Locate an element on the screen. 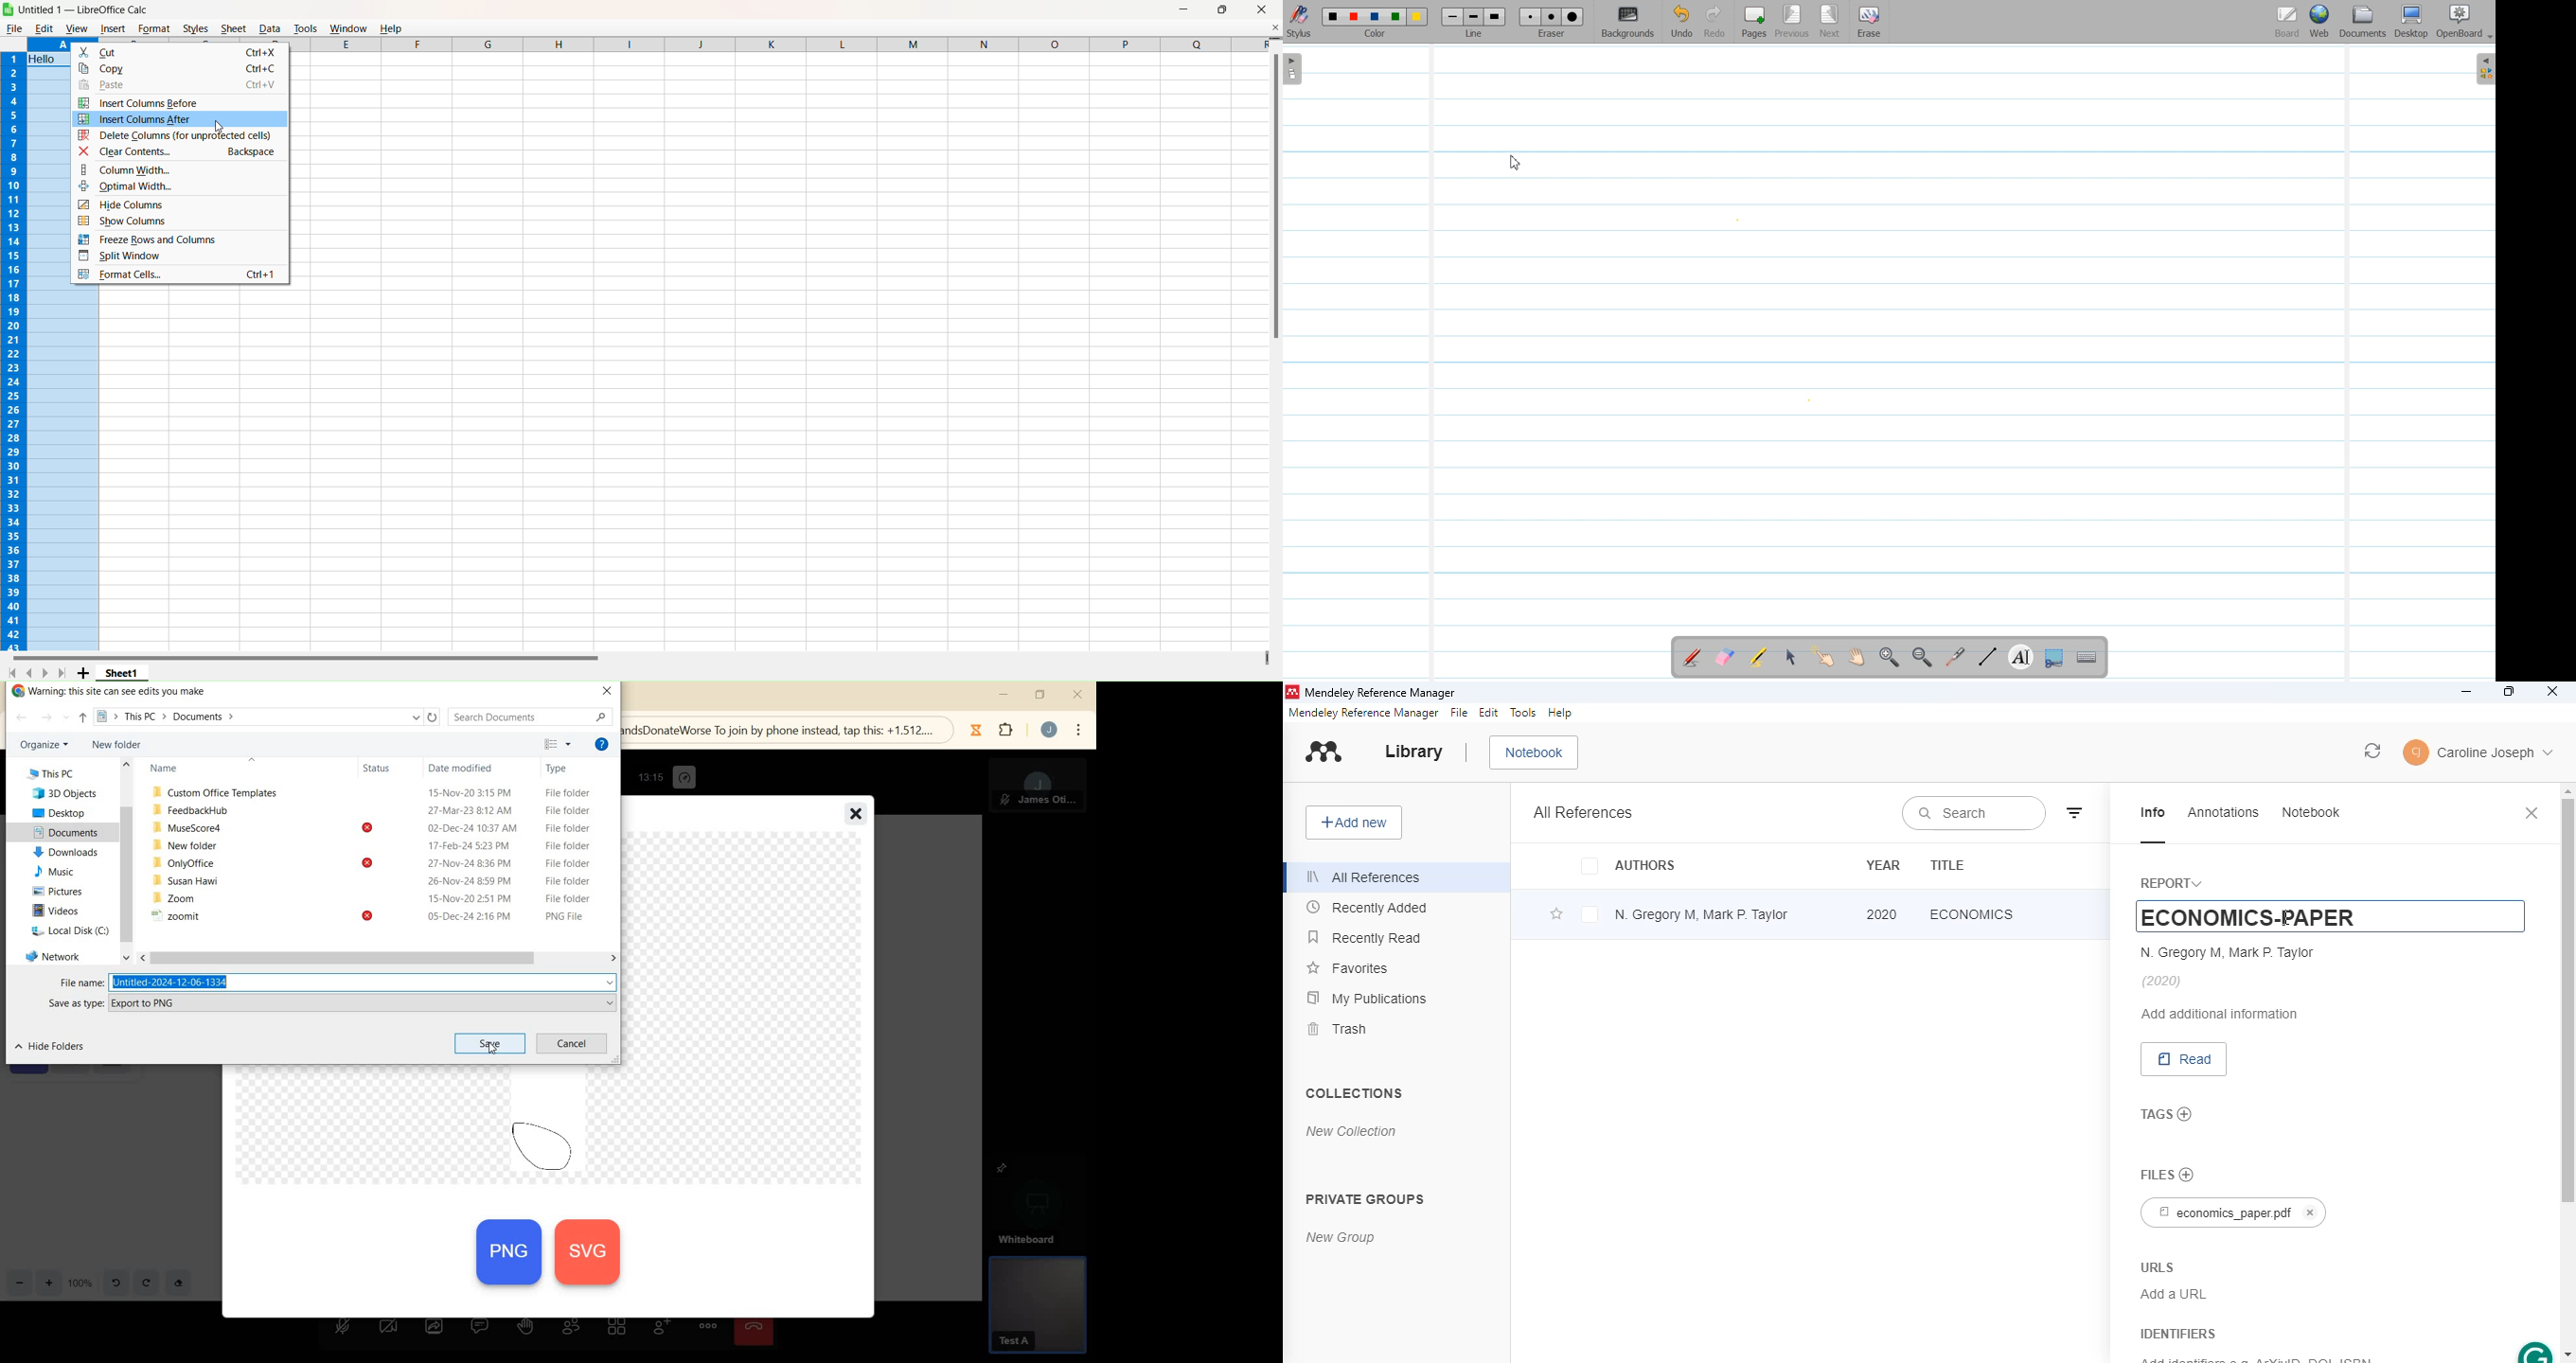  column A selected is located at coordinates (49, 45).